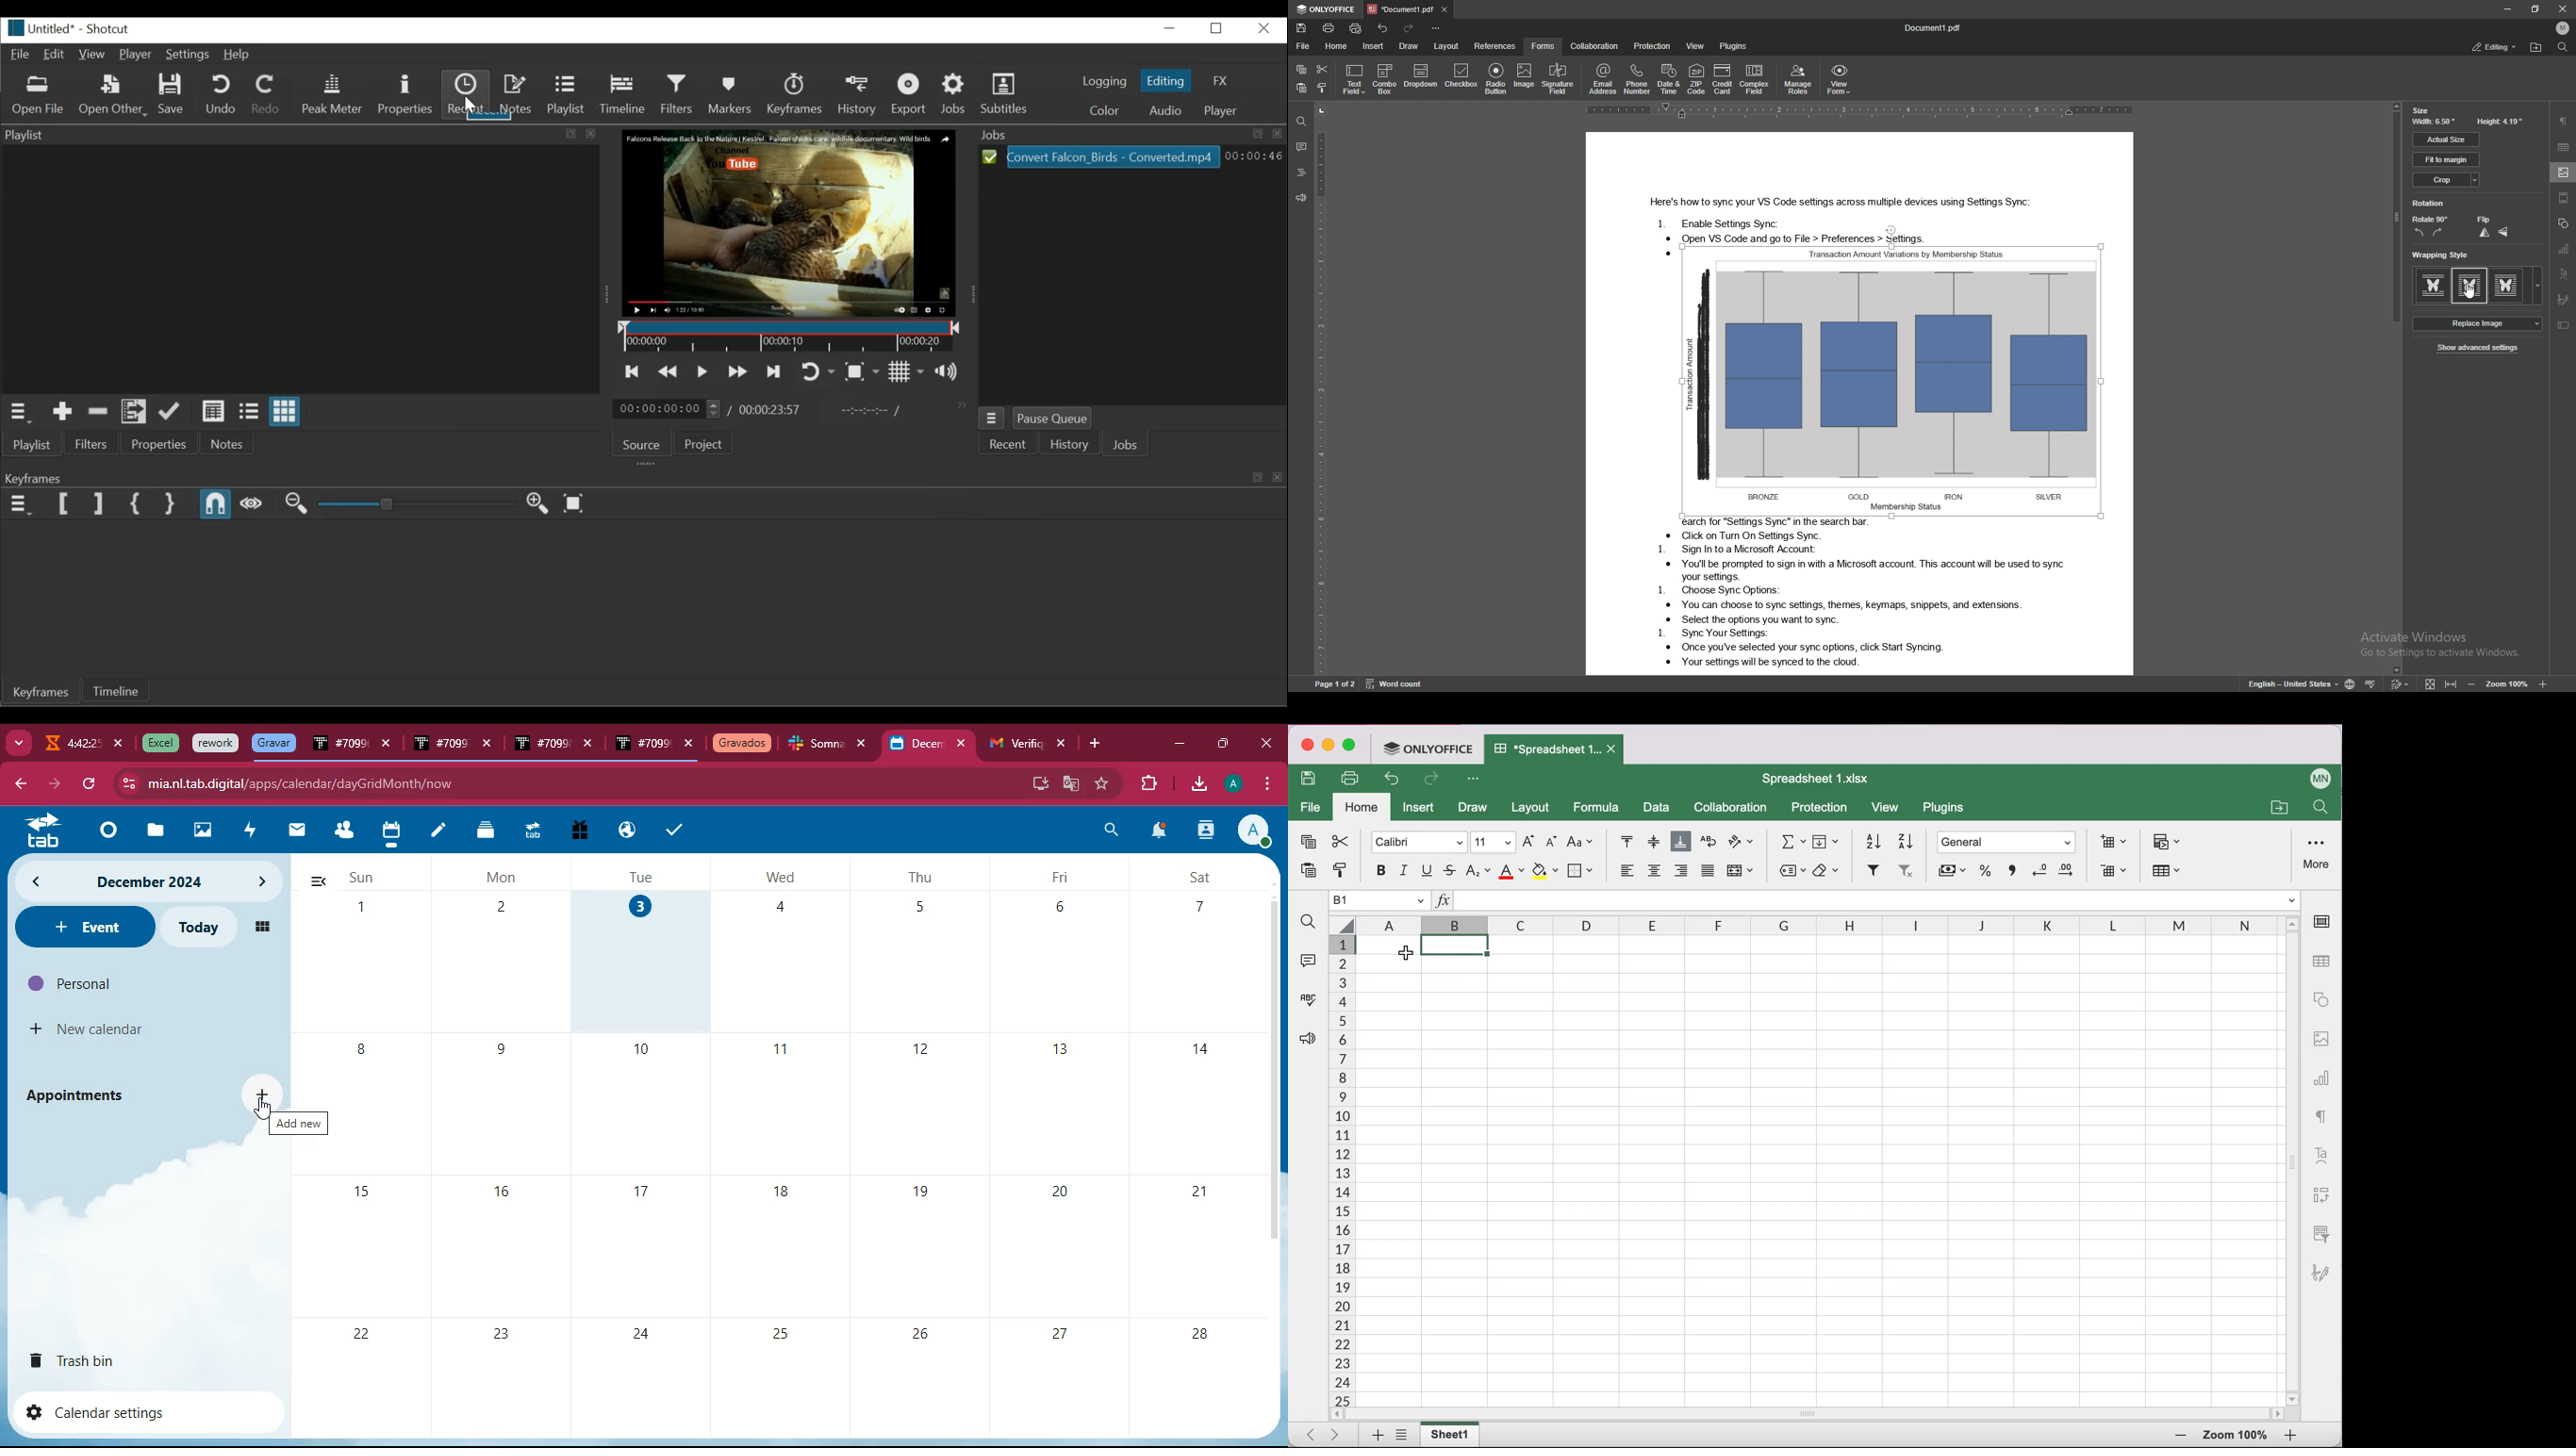  I want to click on extensions, so click(1146, 784).